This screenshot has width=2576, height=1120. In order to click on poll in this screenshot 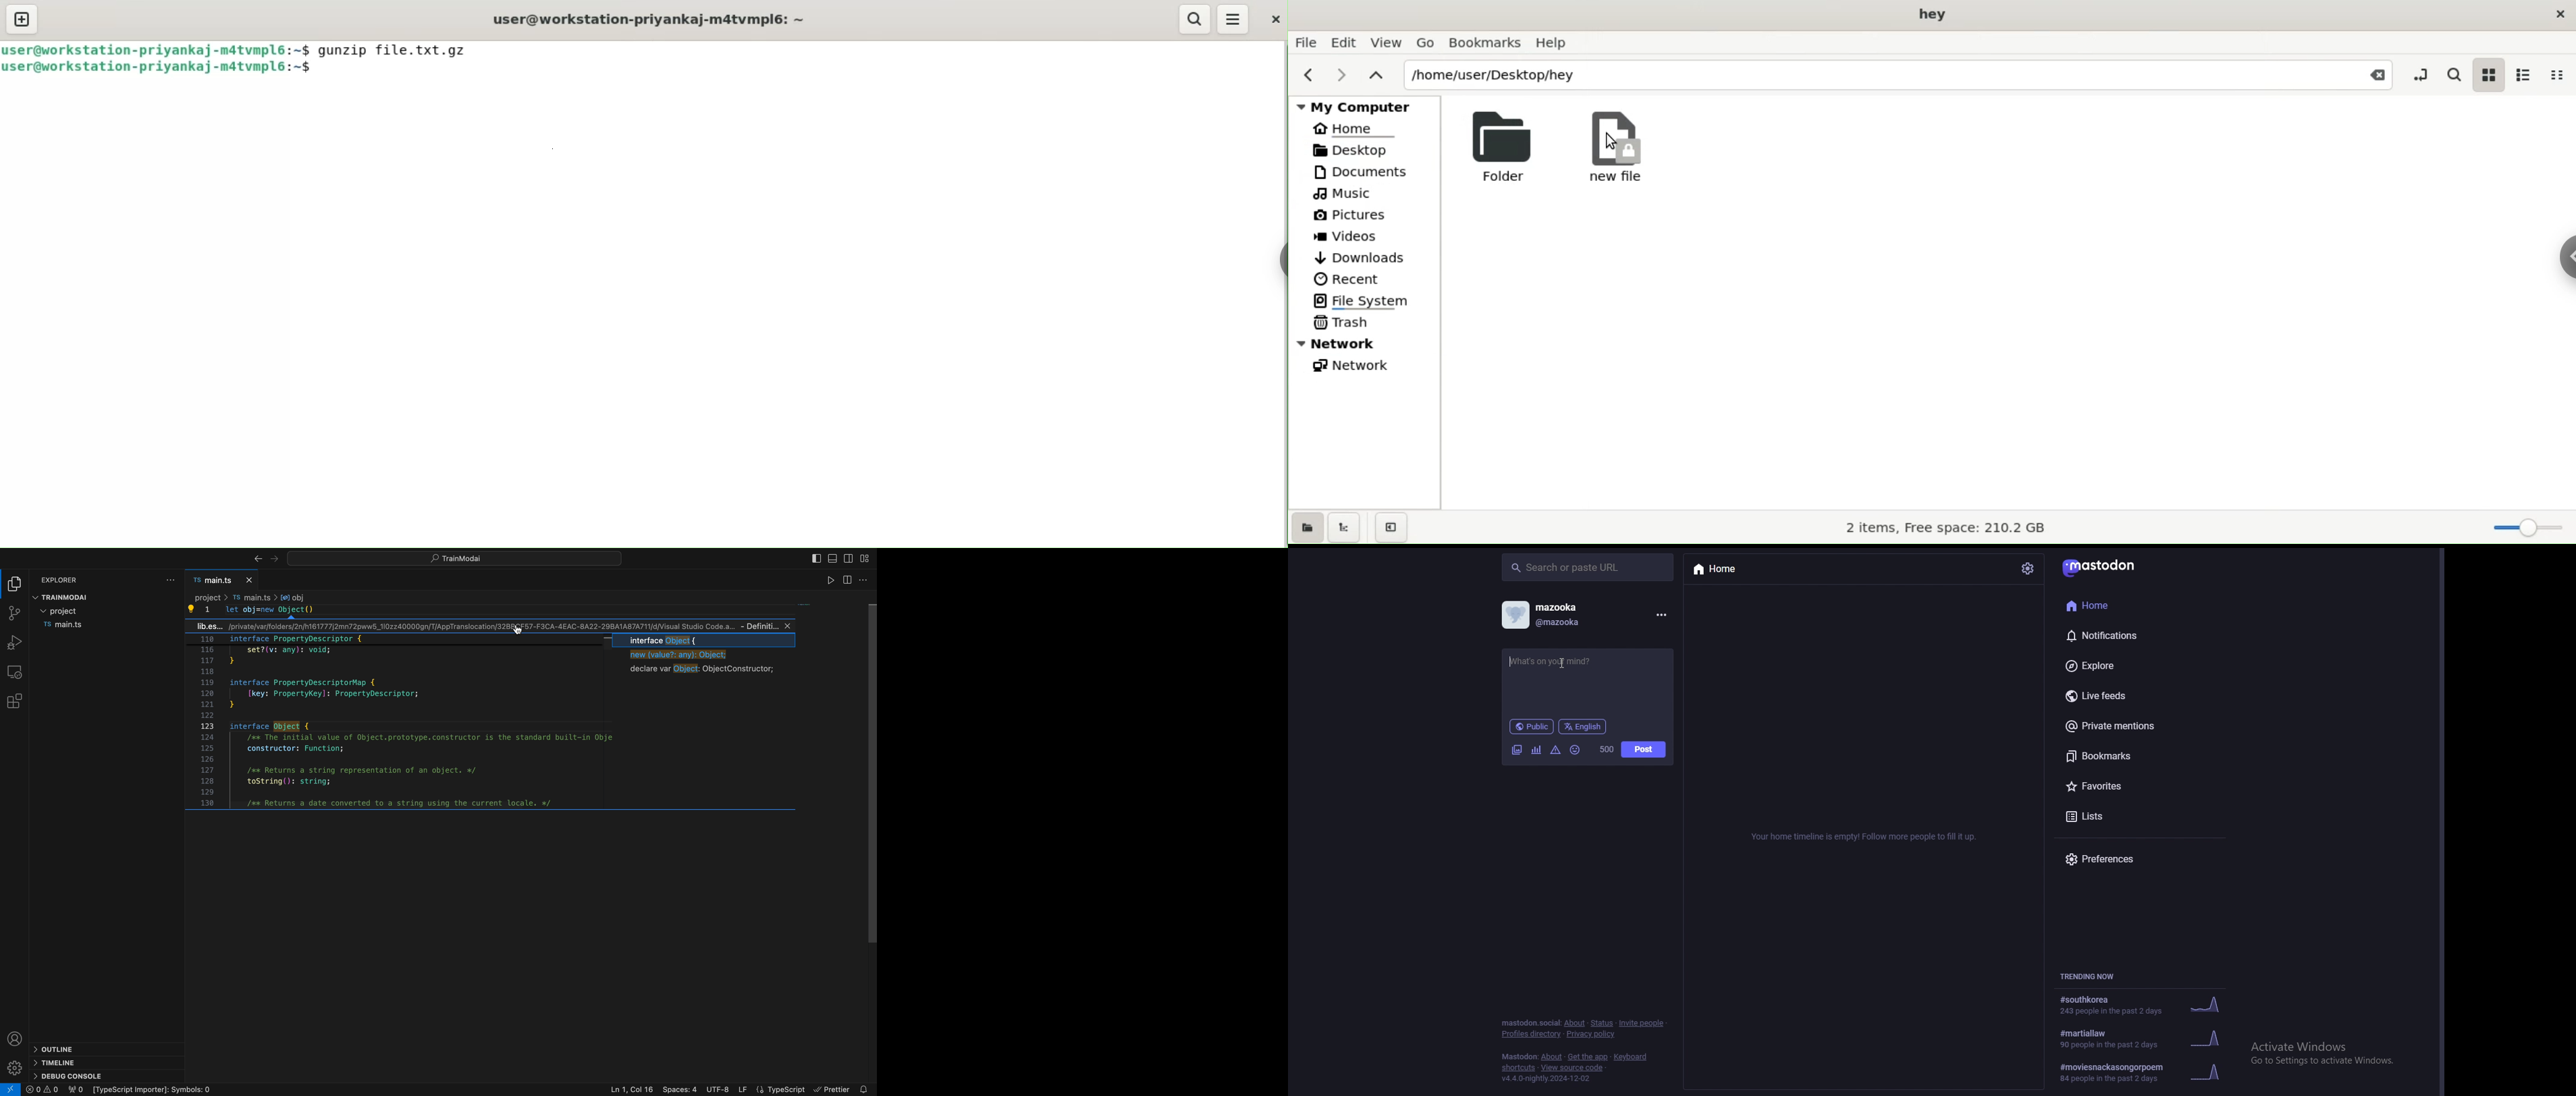, I will do `click(1536, 750)`.